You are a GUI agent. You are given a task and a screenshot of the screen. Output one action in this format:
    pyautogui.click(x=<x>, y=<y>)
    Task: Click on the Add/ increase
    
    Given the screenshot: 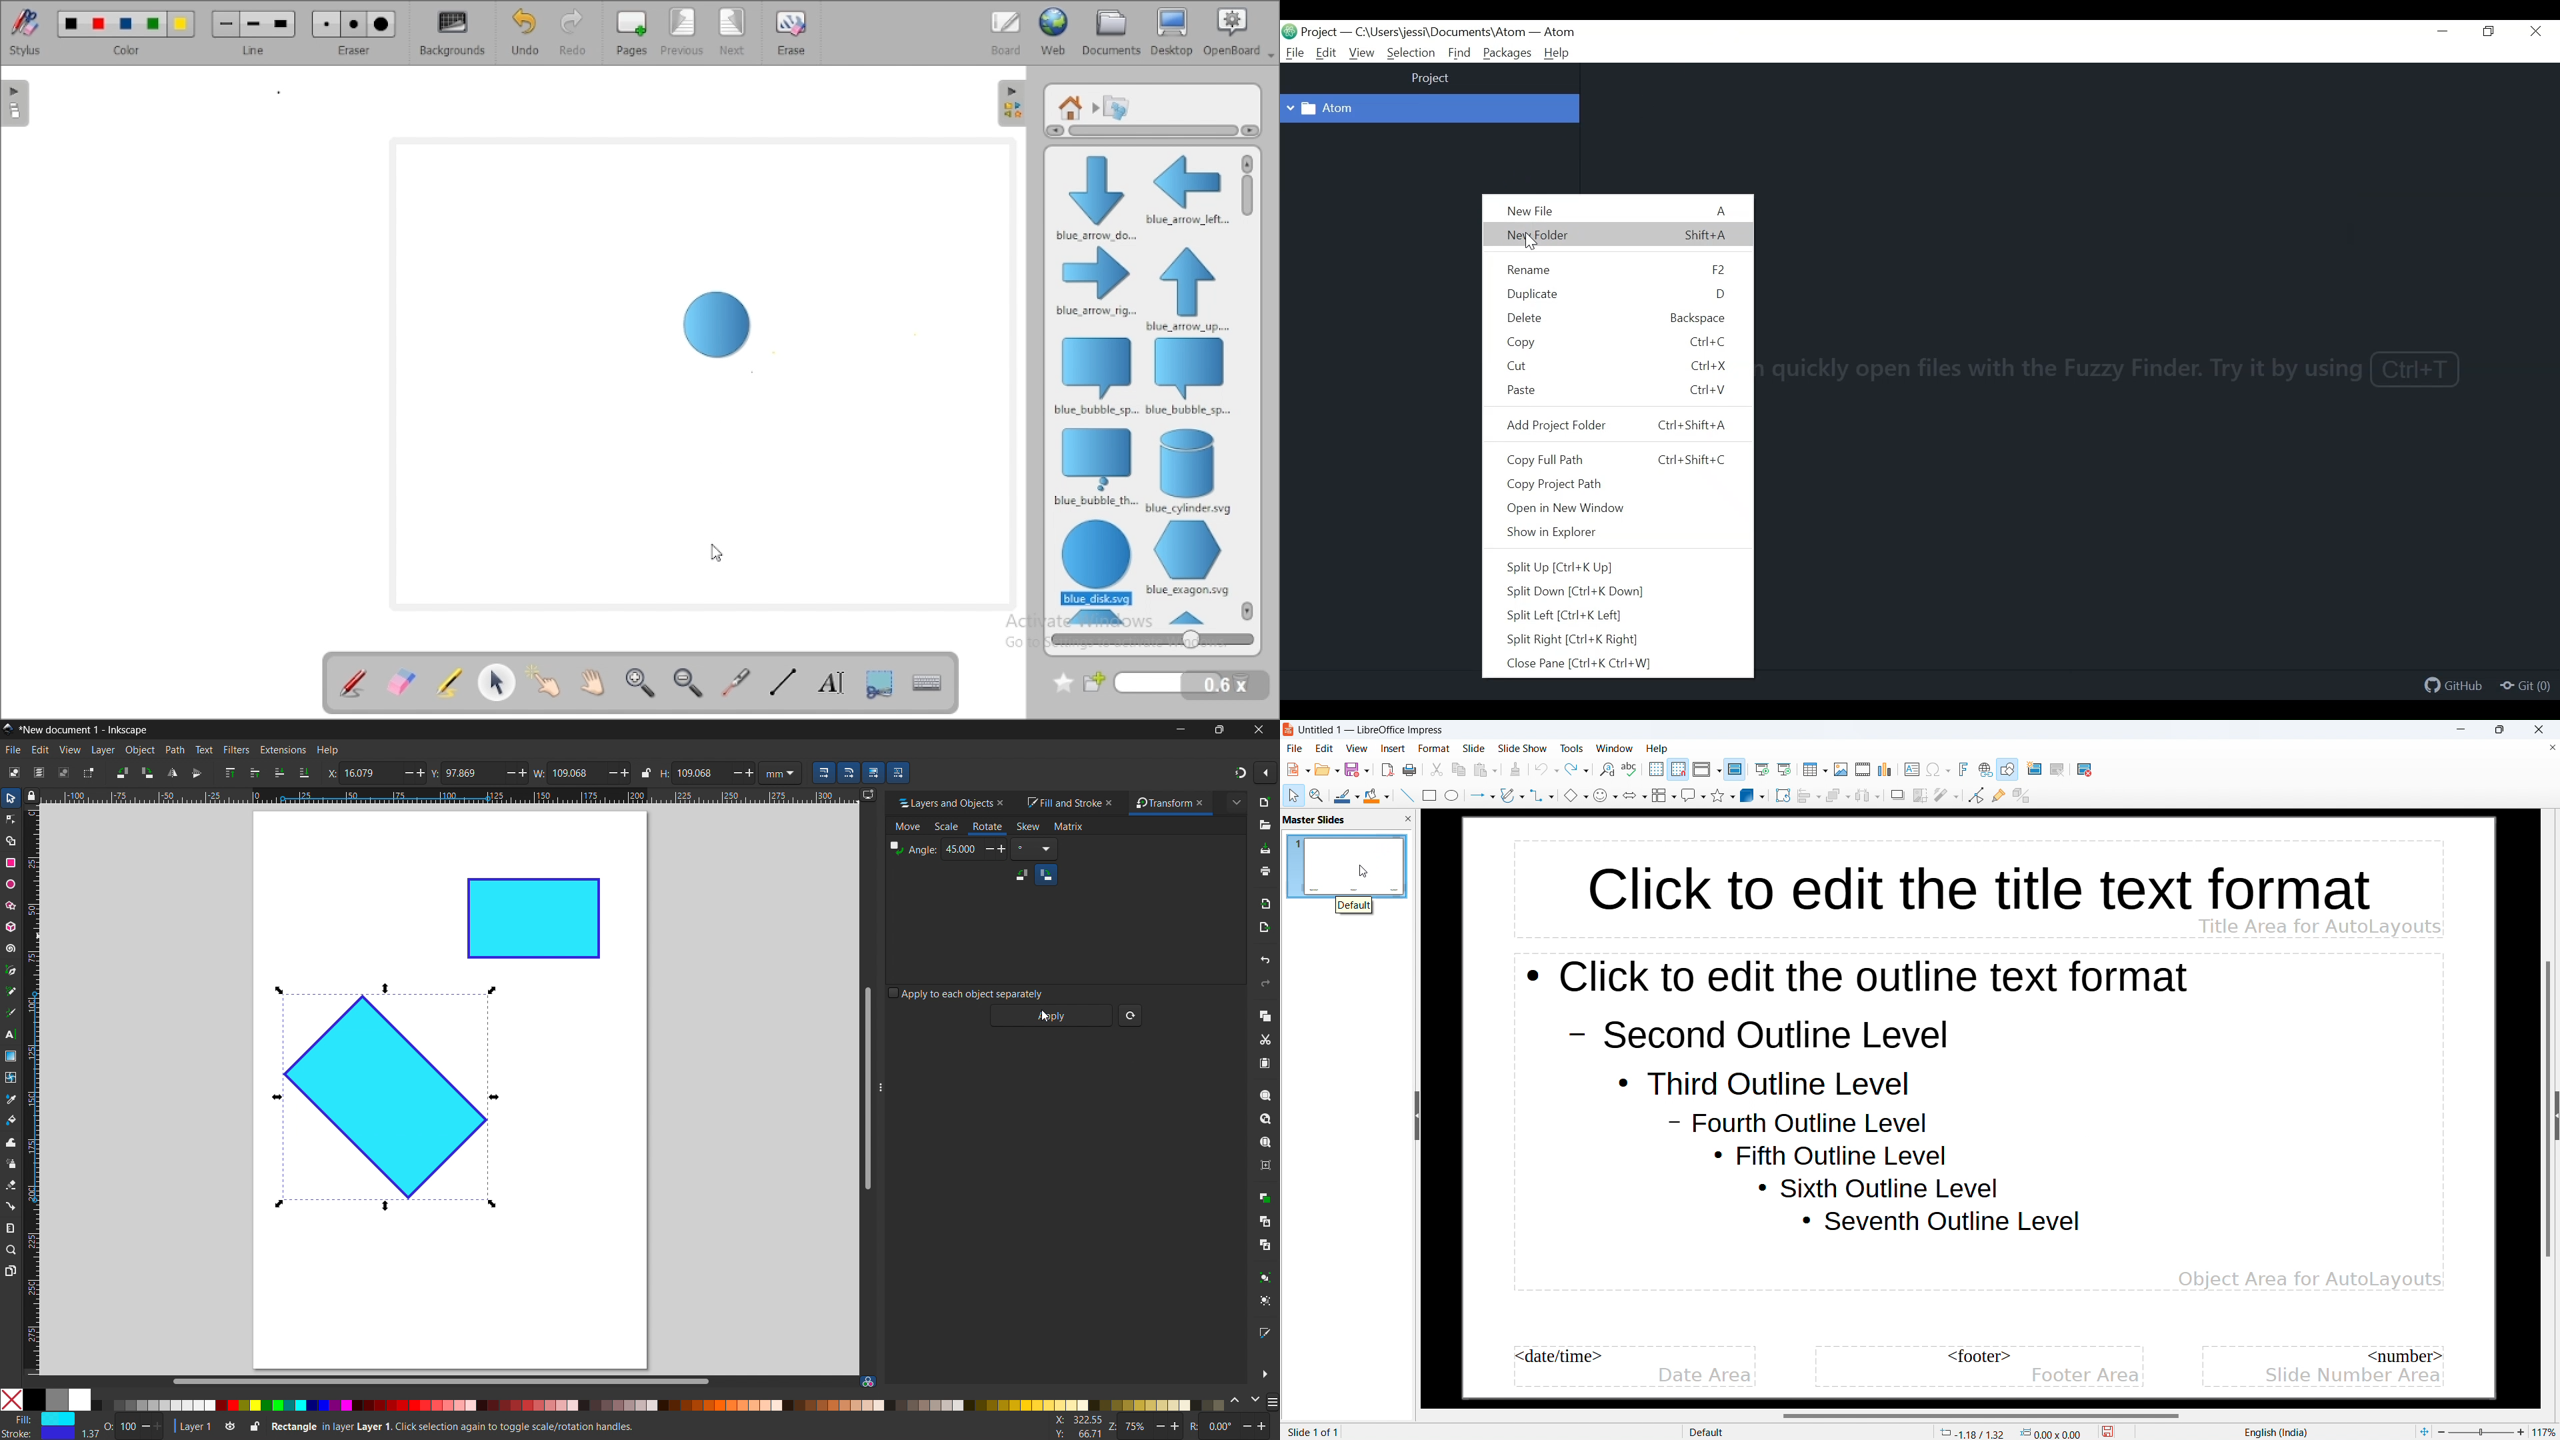 What is the action you would take?
    pyautogui.click(x=750, y=771)
    